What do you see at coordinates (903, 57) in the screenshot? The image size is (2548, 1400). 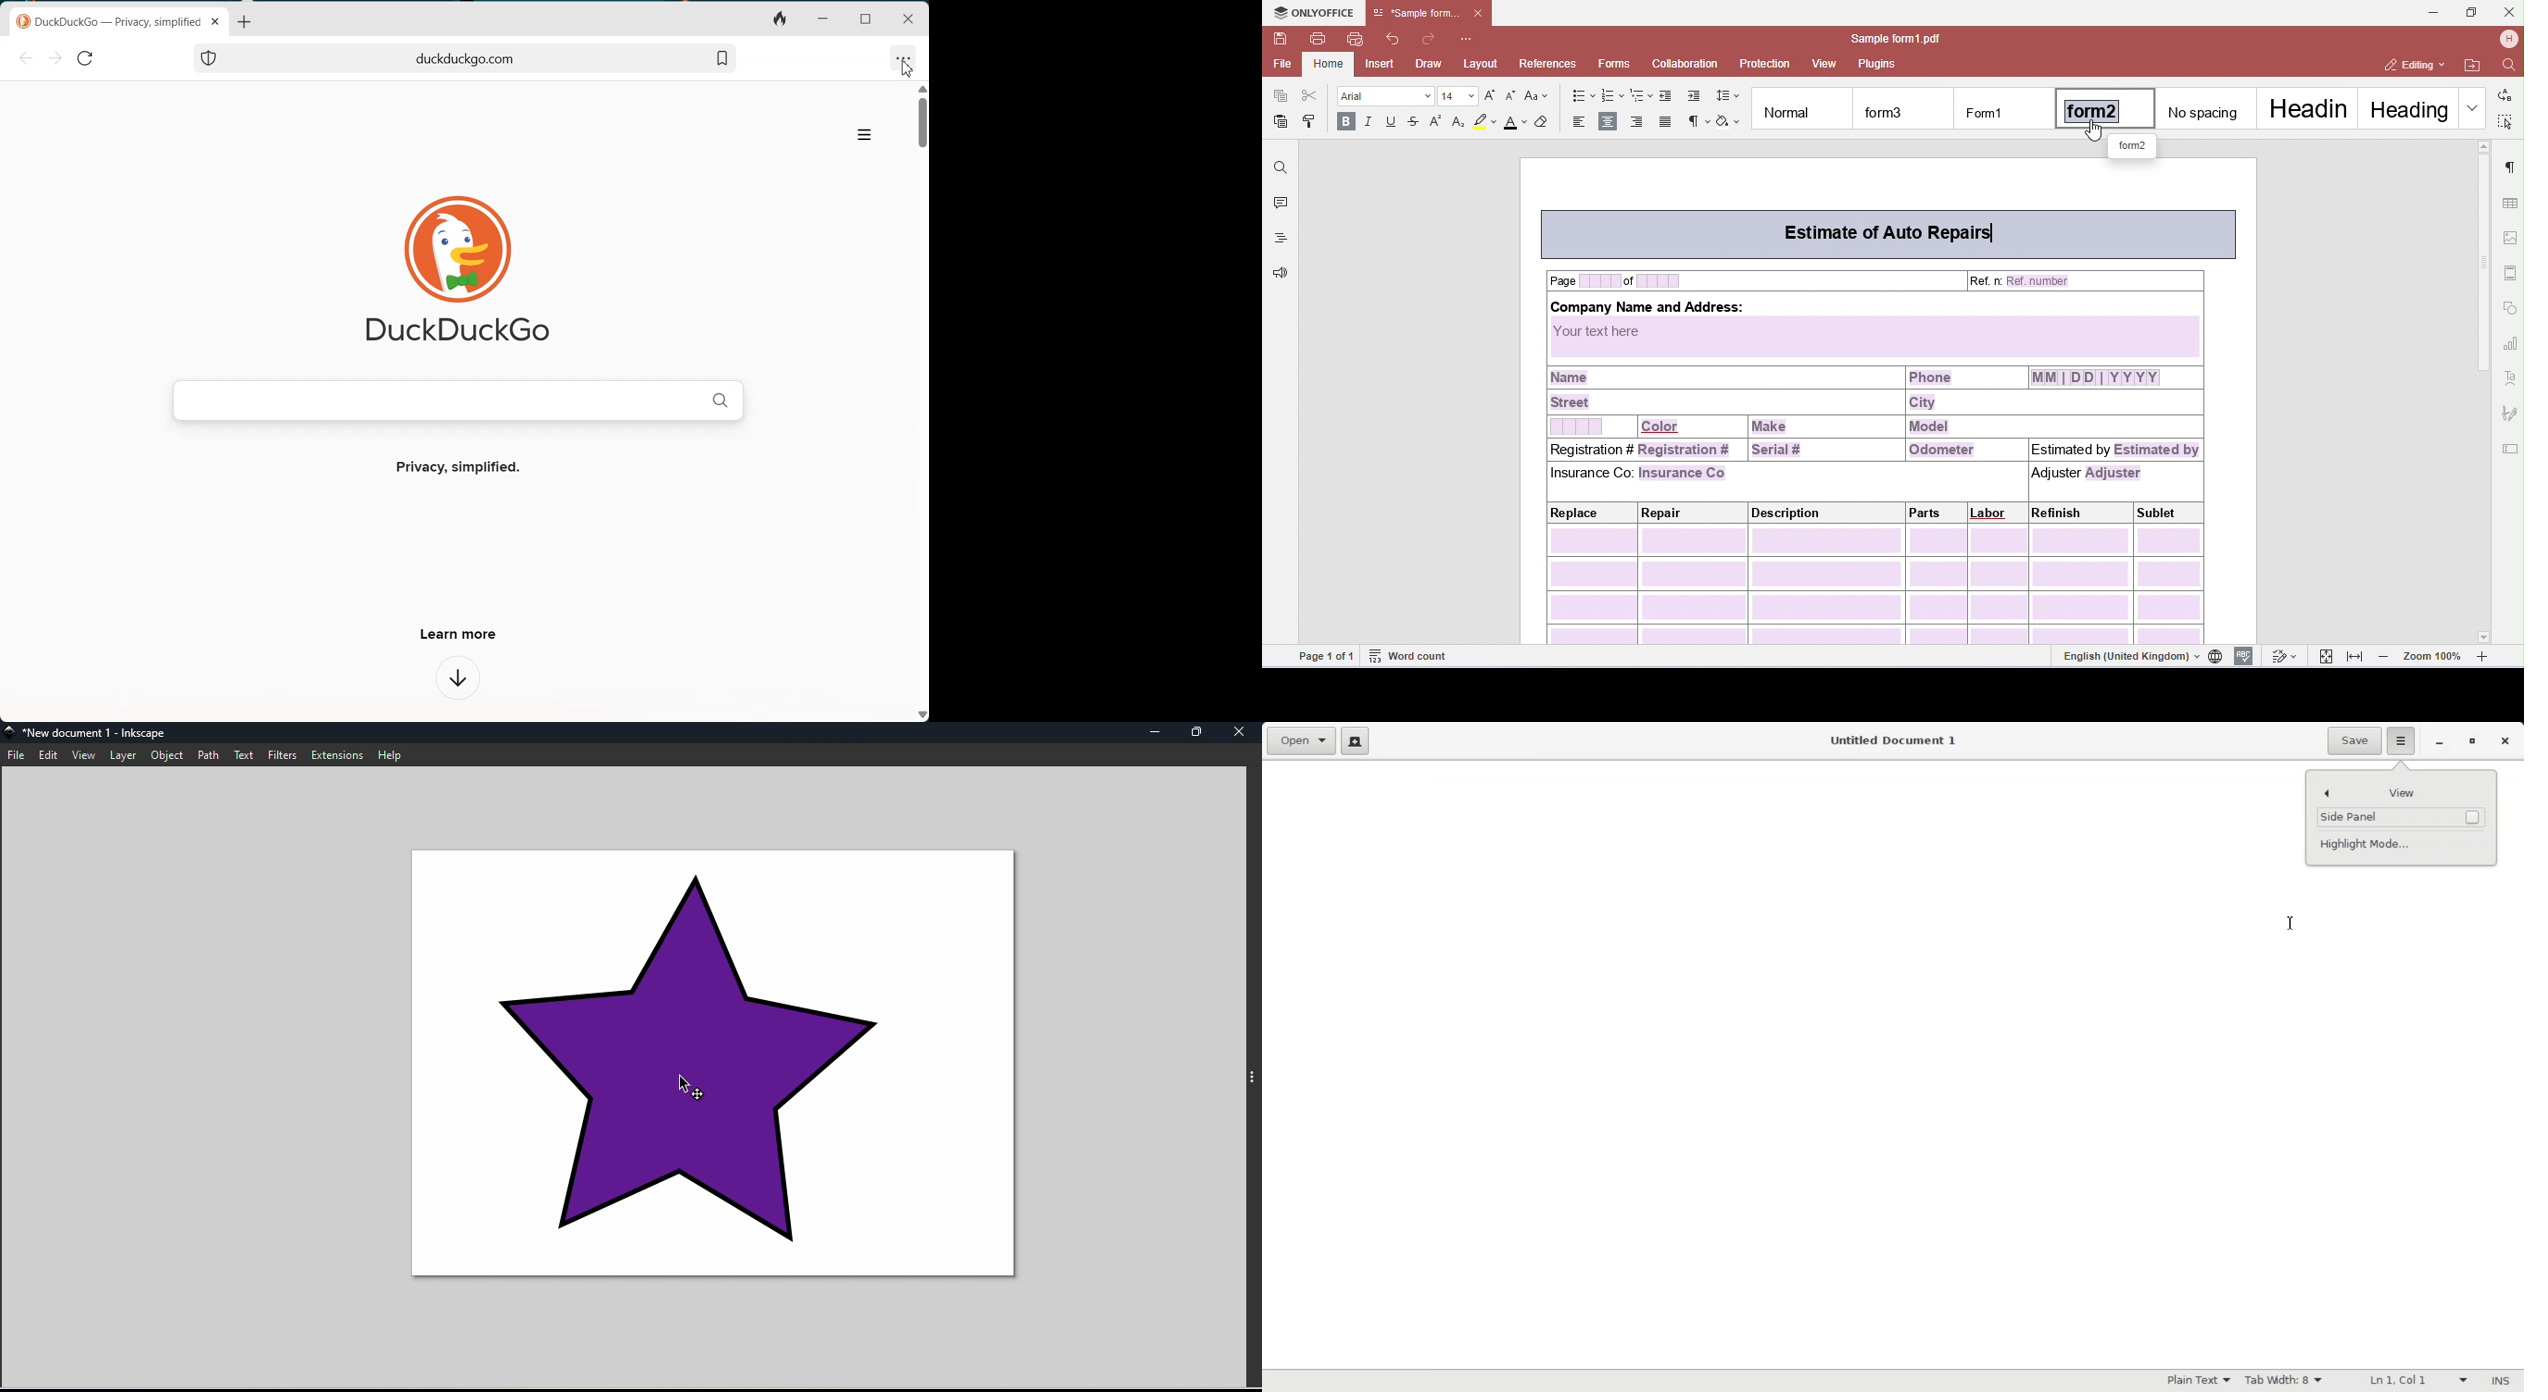 I see `meatball tool` at bounding box center [903, 57].